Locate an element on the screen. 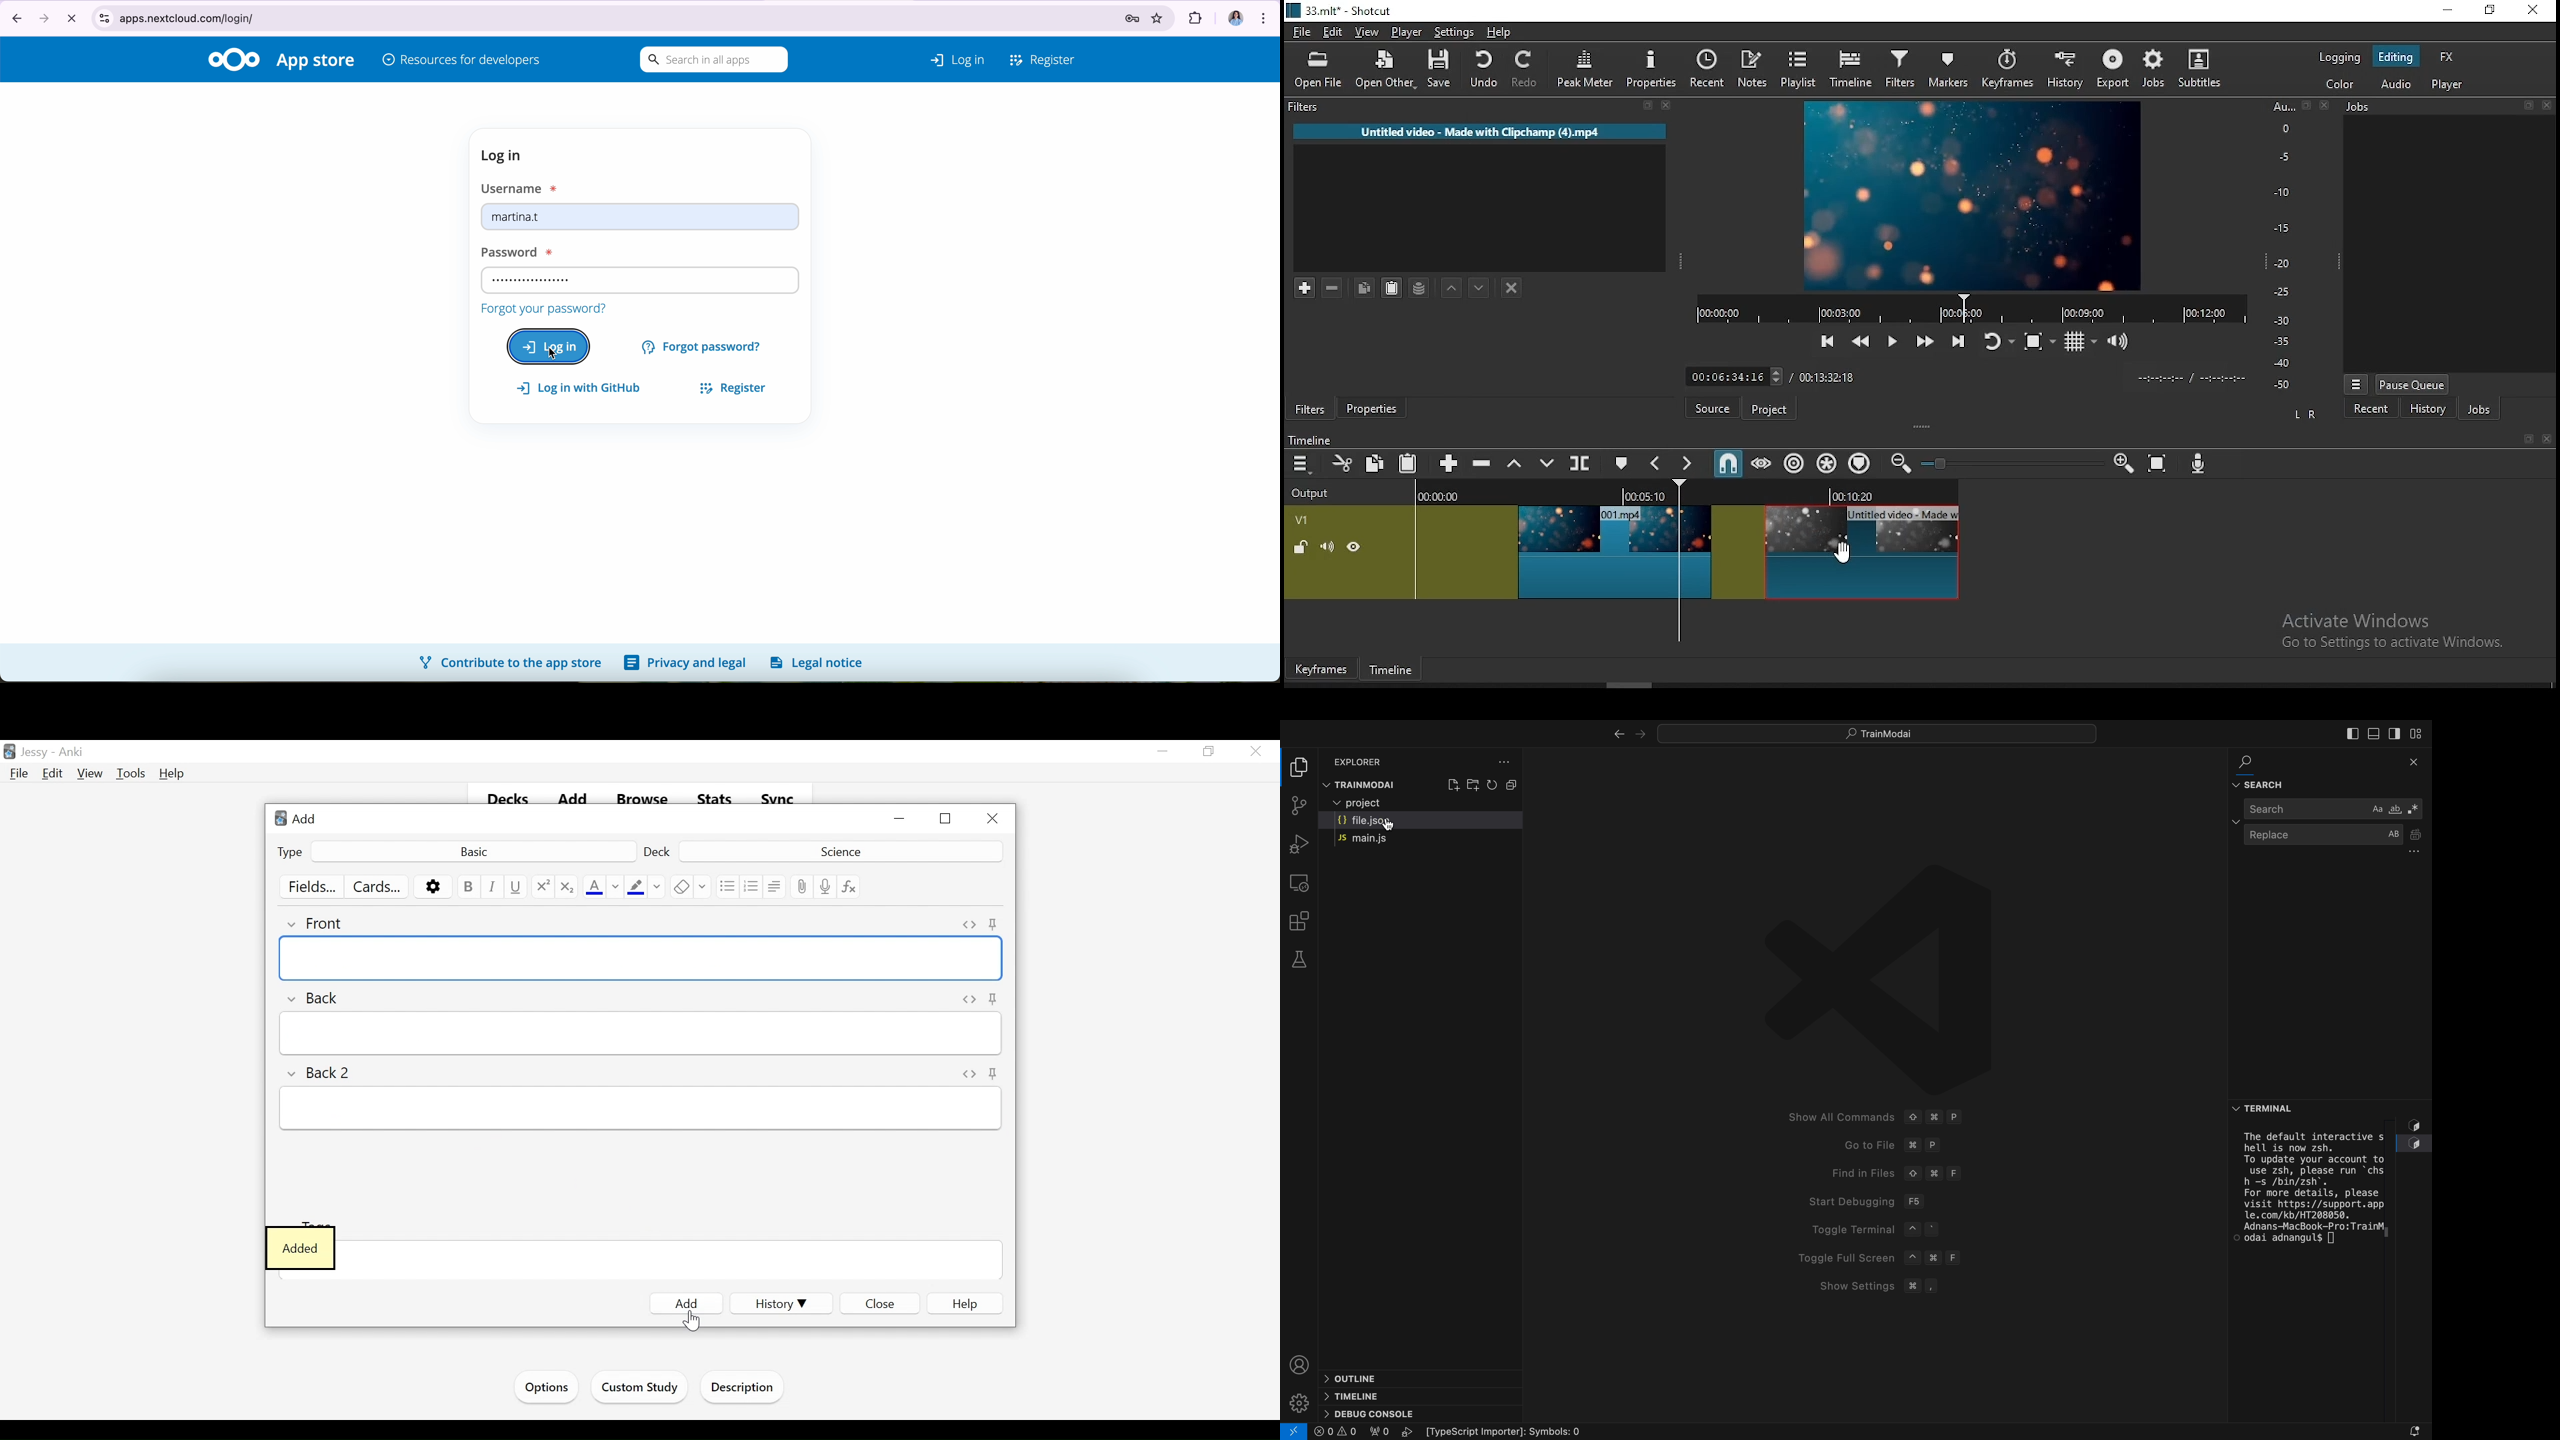 The width and height of the screenshot is (2576, 1456).  is located at coordinates (1942, 464).